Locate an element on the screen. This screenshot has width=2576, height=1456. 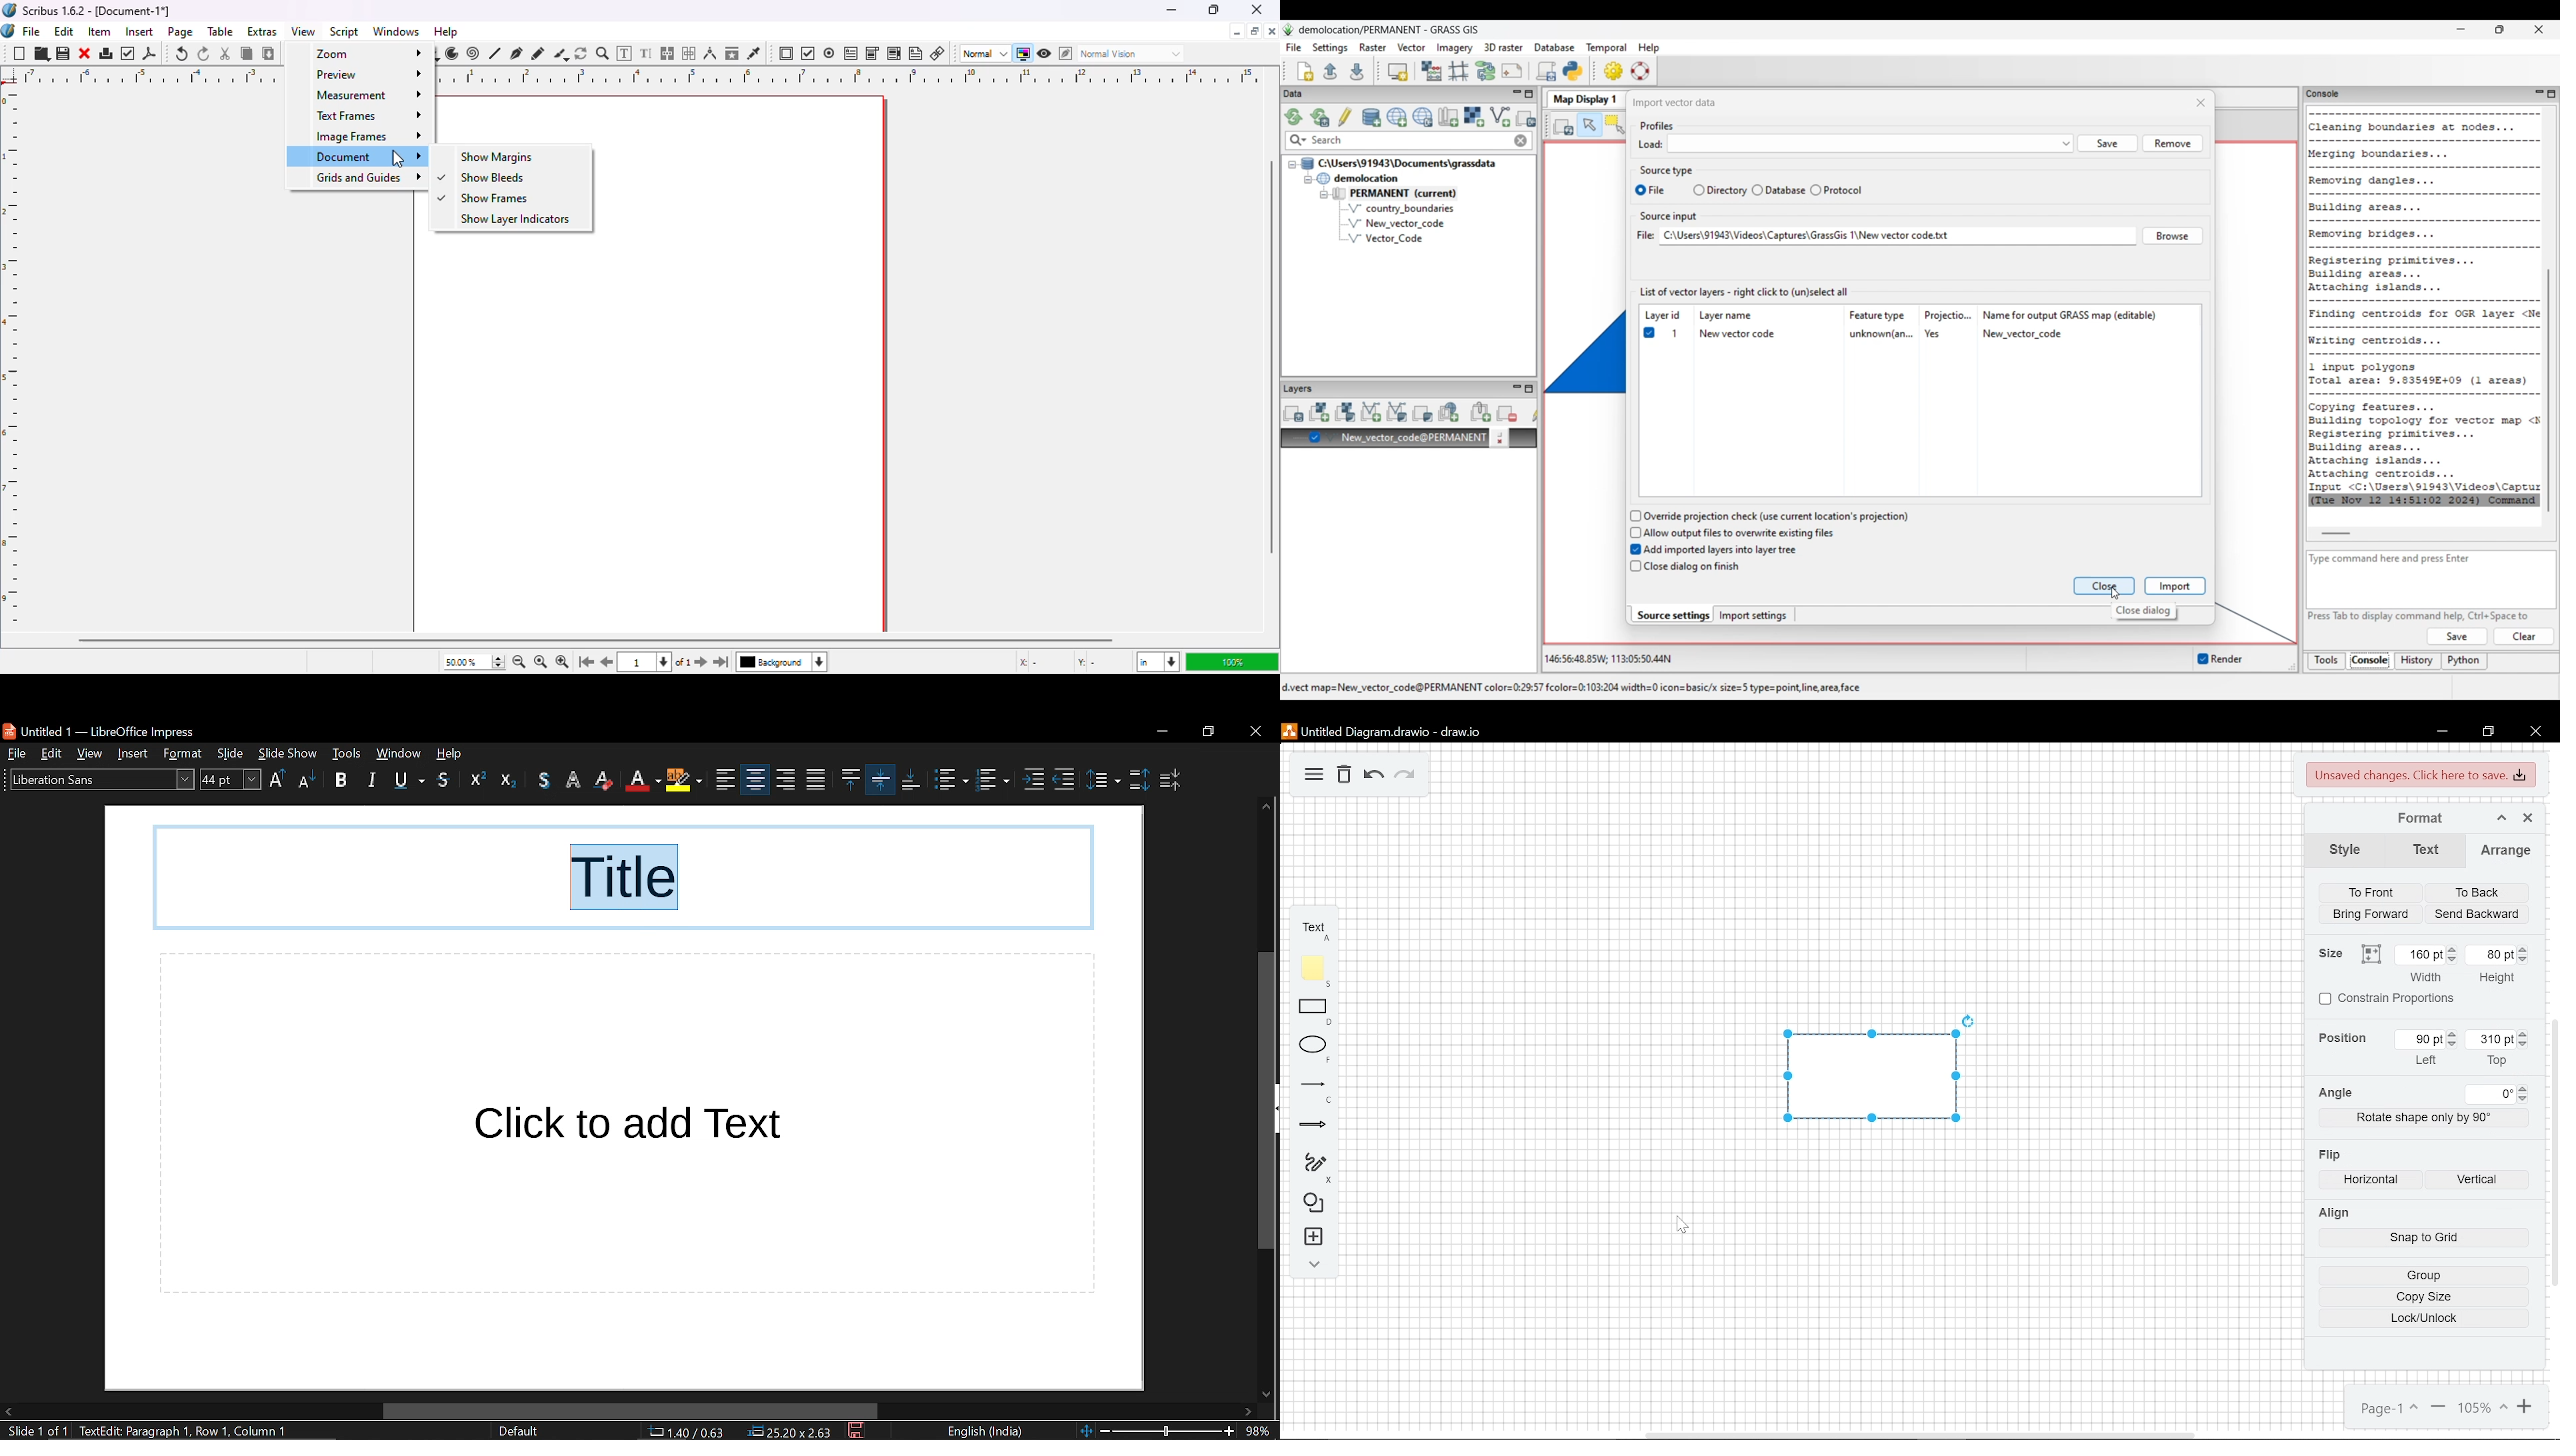
insert is located at coordinates (1314, 1237).